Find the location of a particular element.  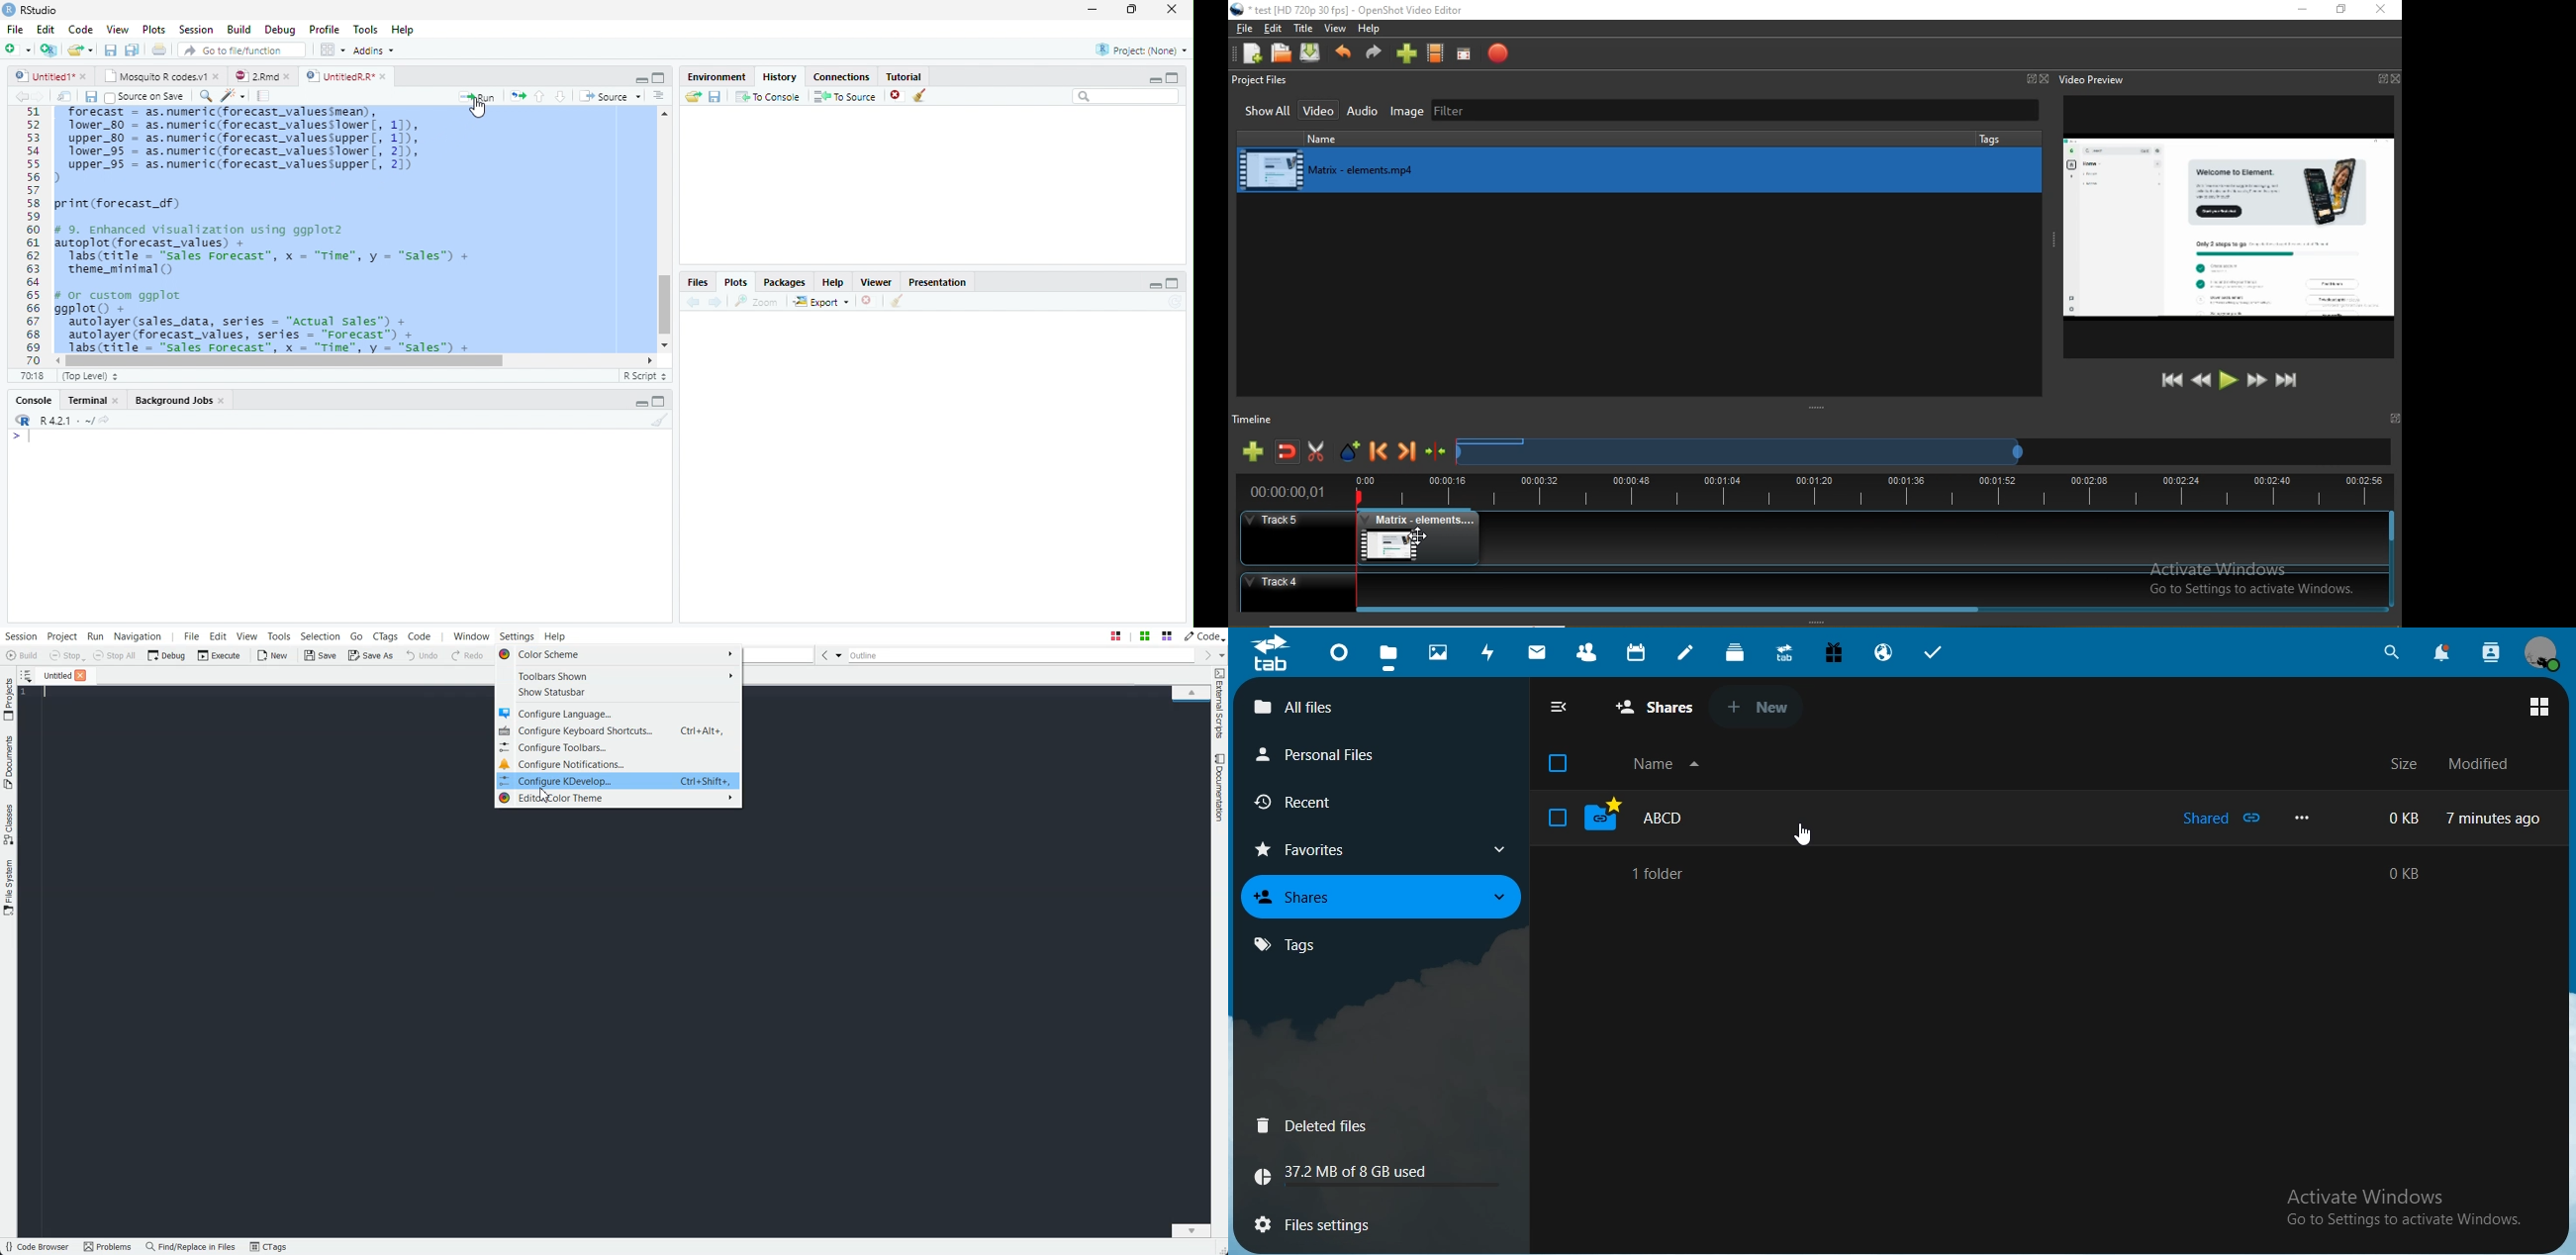

To Console is located at coordinates (769, 97).